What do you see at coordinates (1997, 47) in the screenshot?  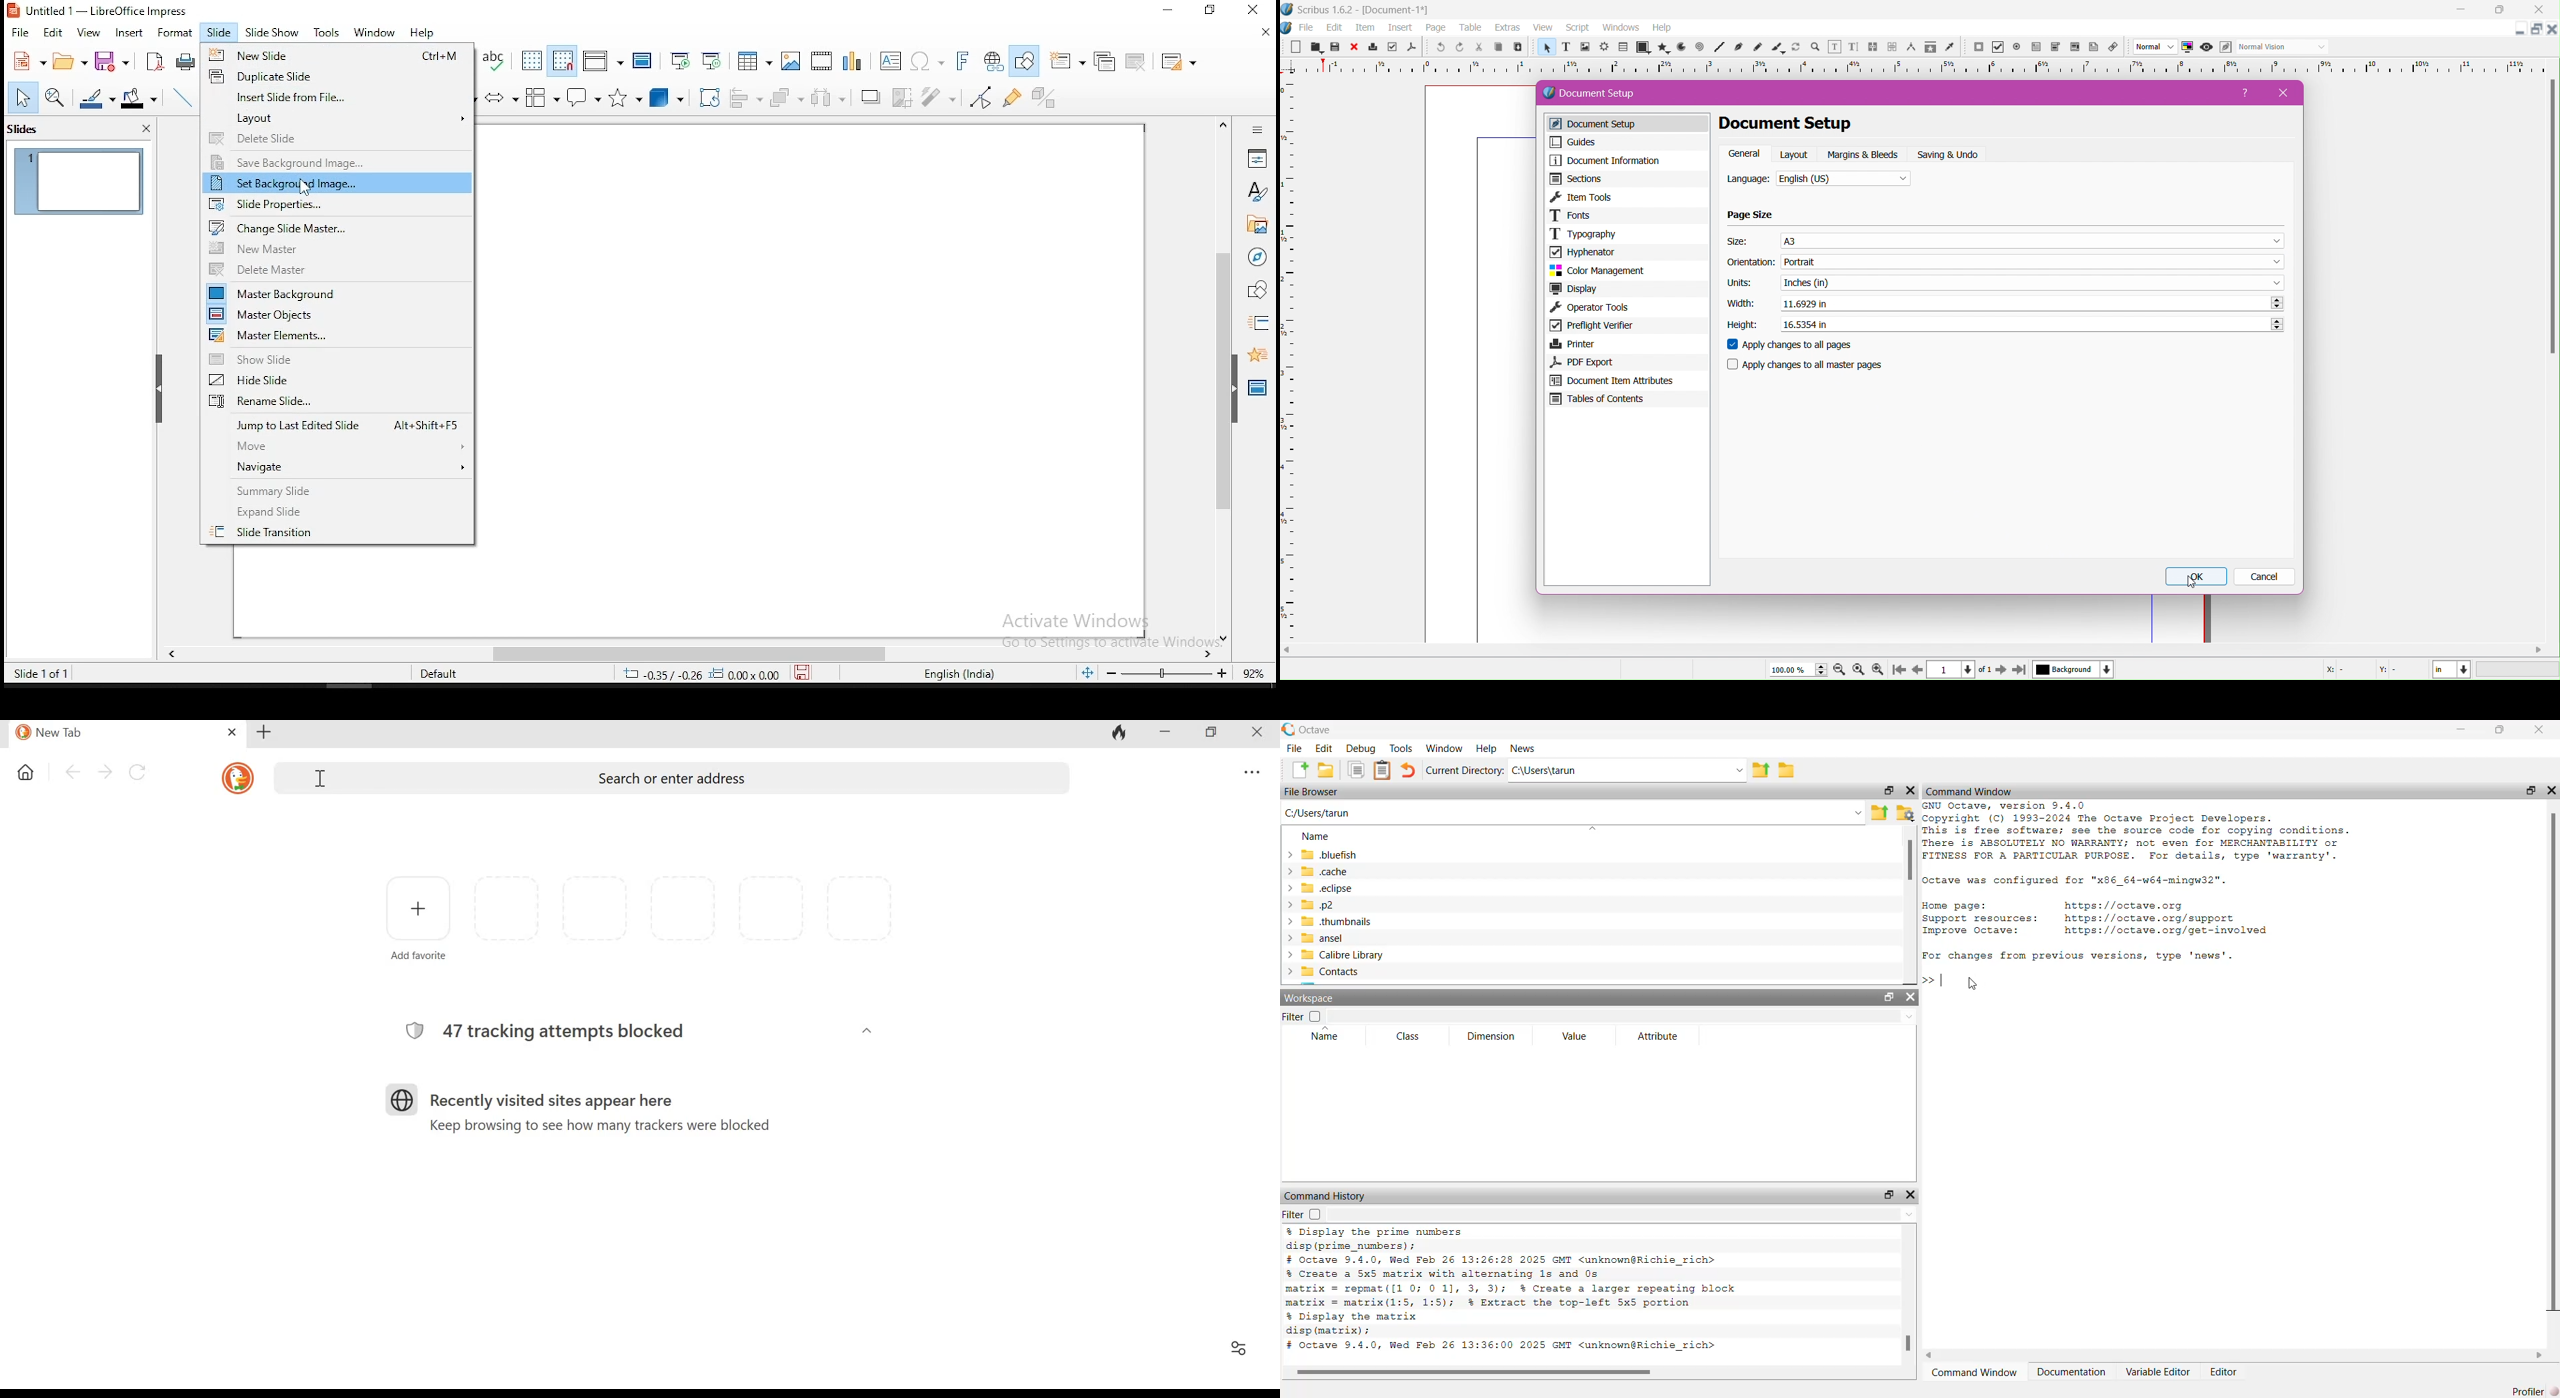 I see `pdf checkbox` at bounding box center [1997, 47].